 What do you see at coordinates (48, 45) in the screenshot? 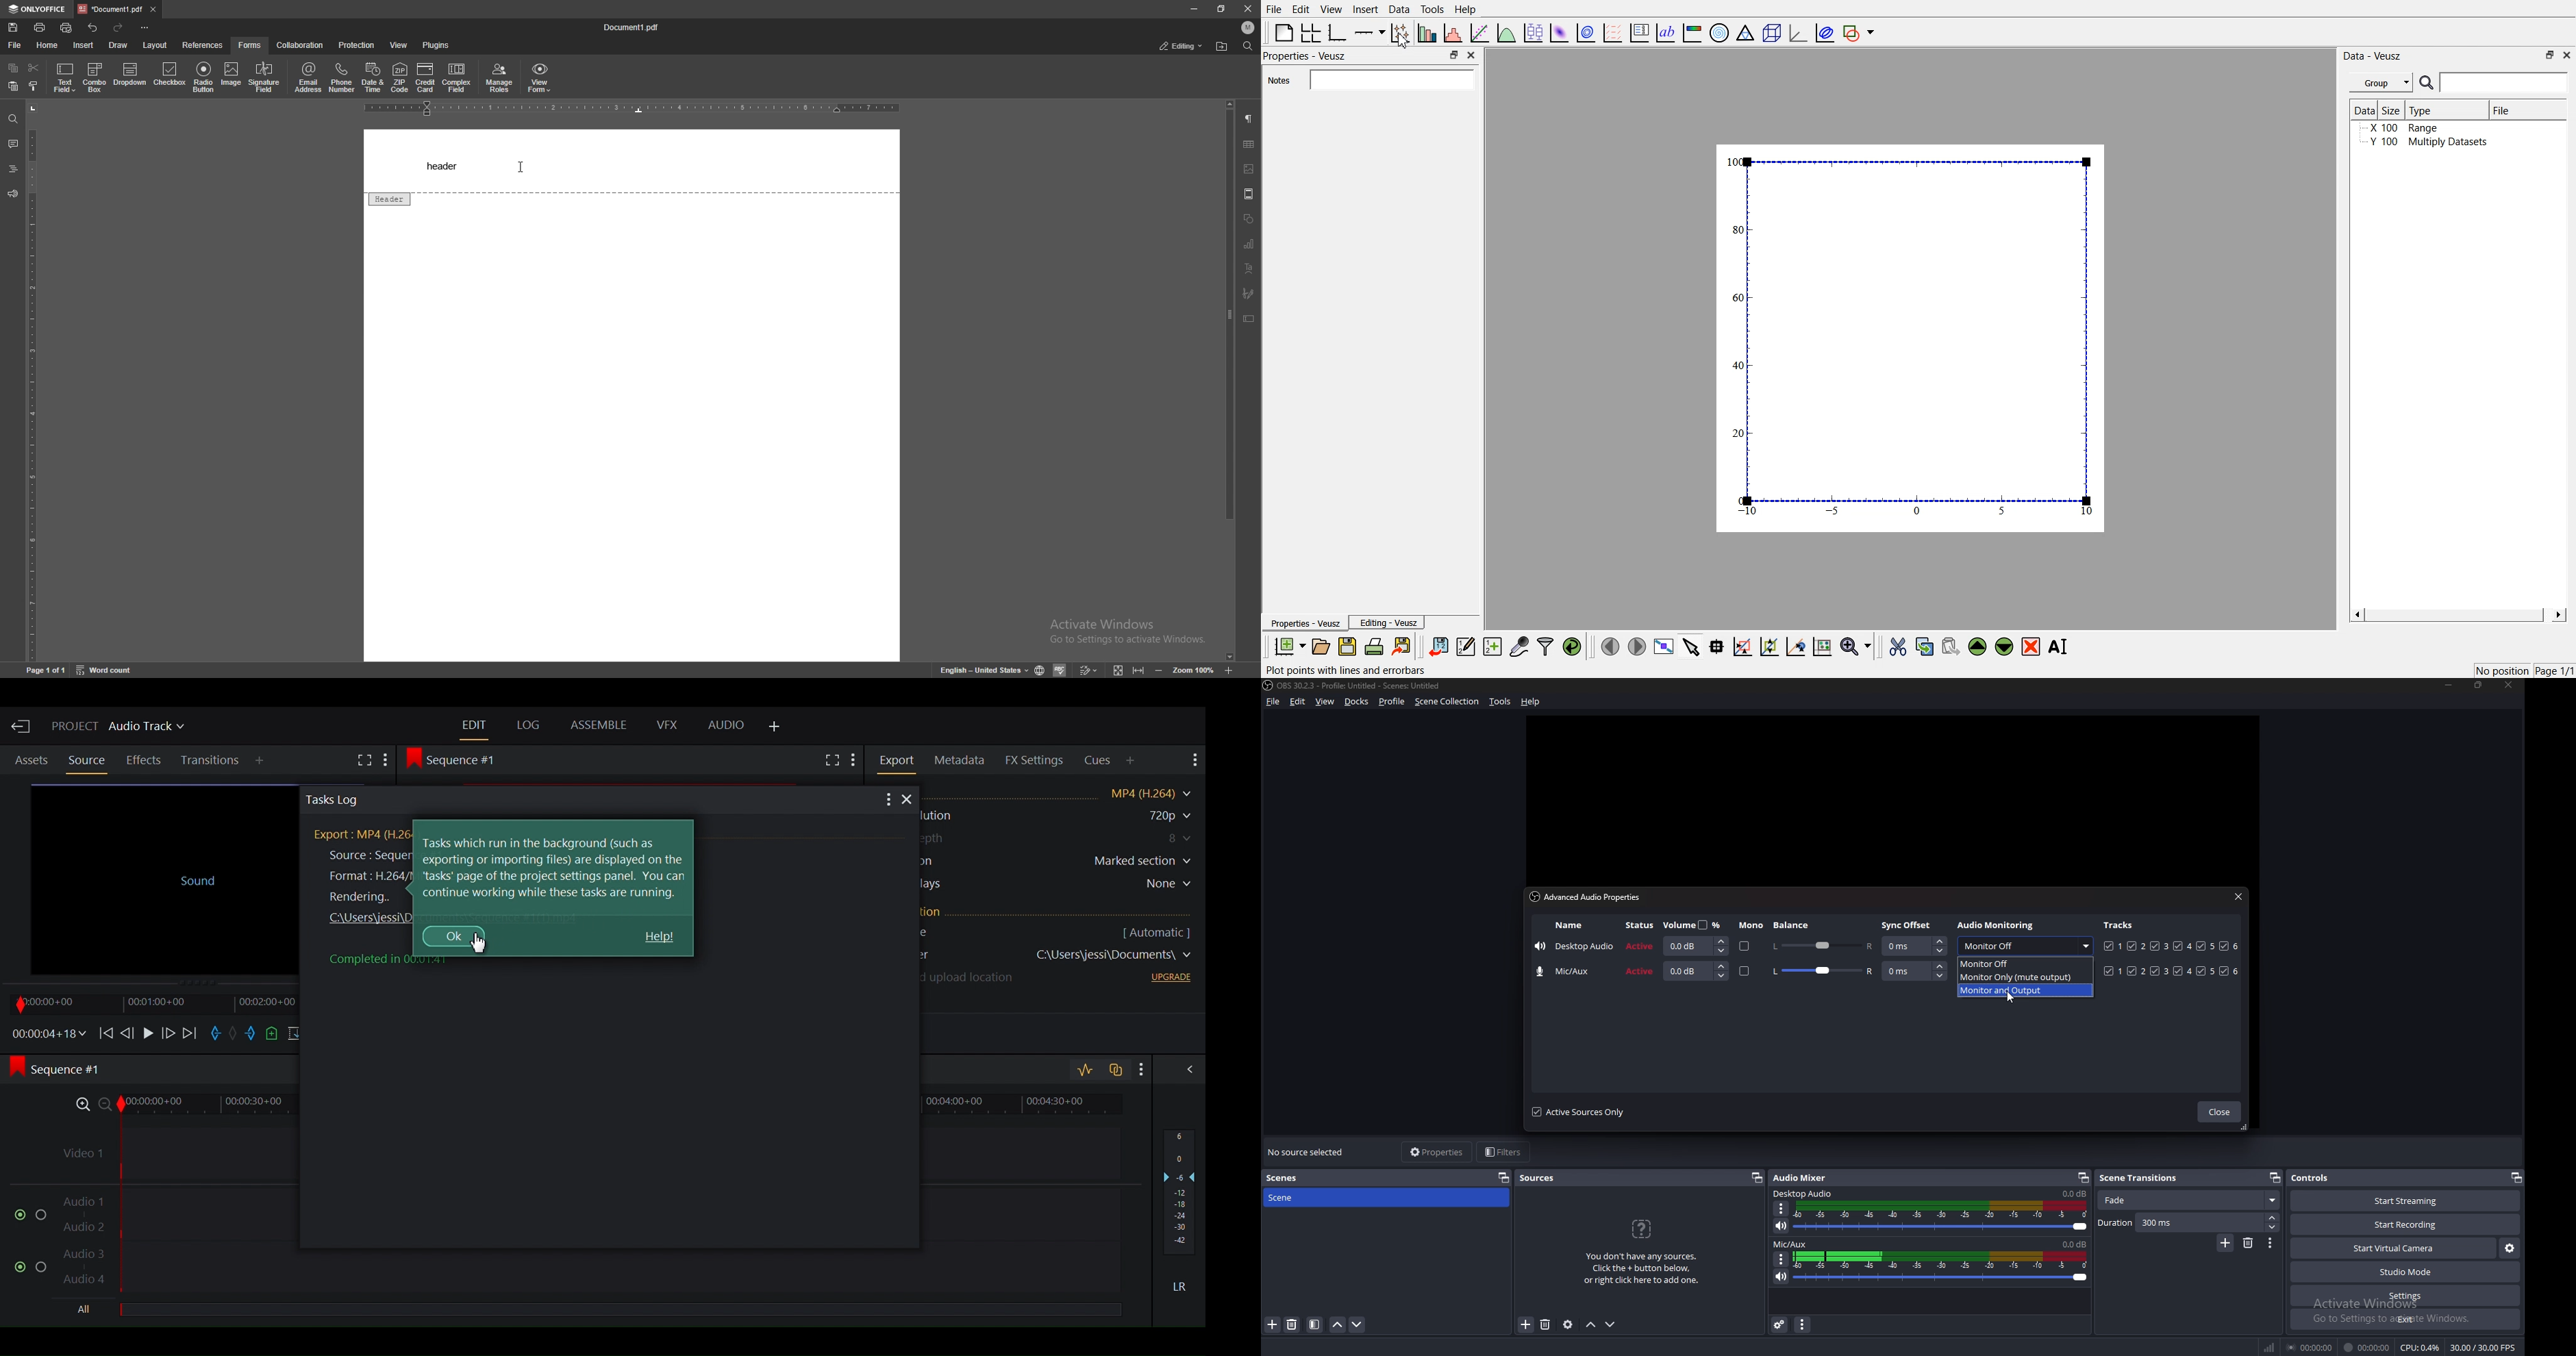
I see `home` at bounding box center [48, 45].